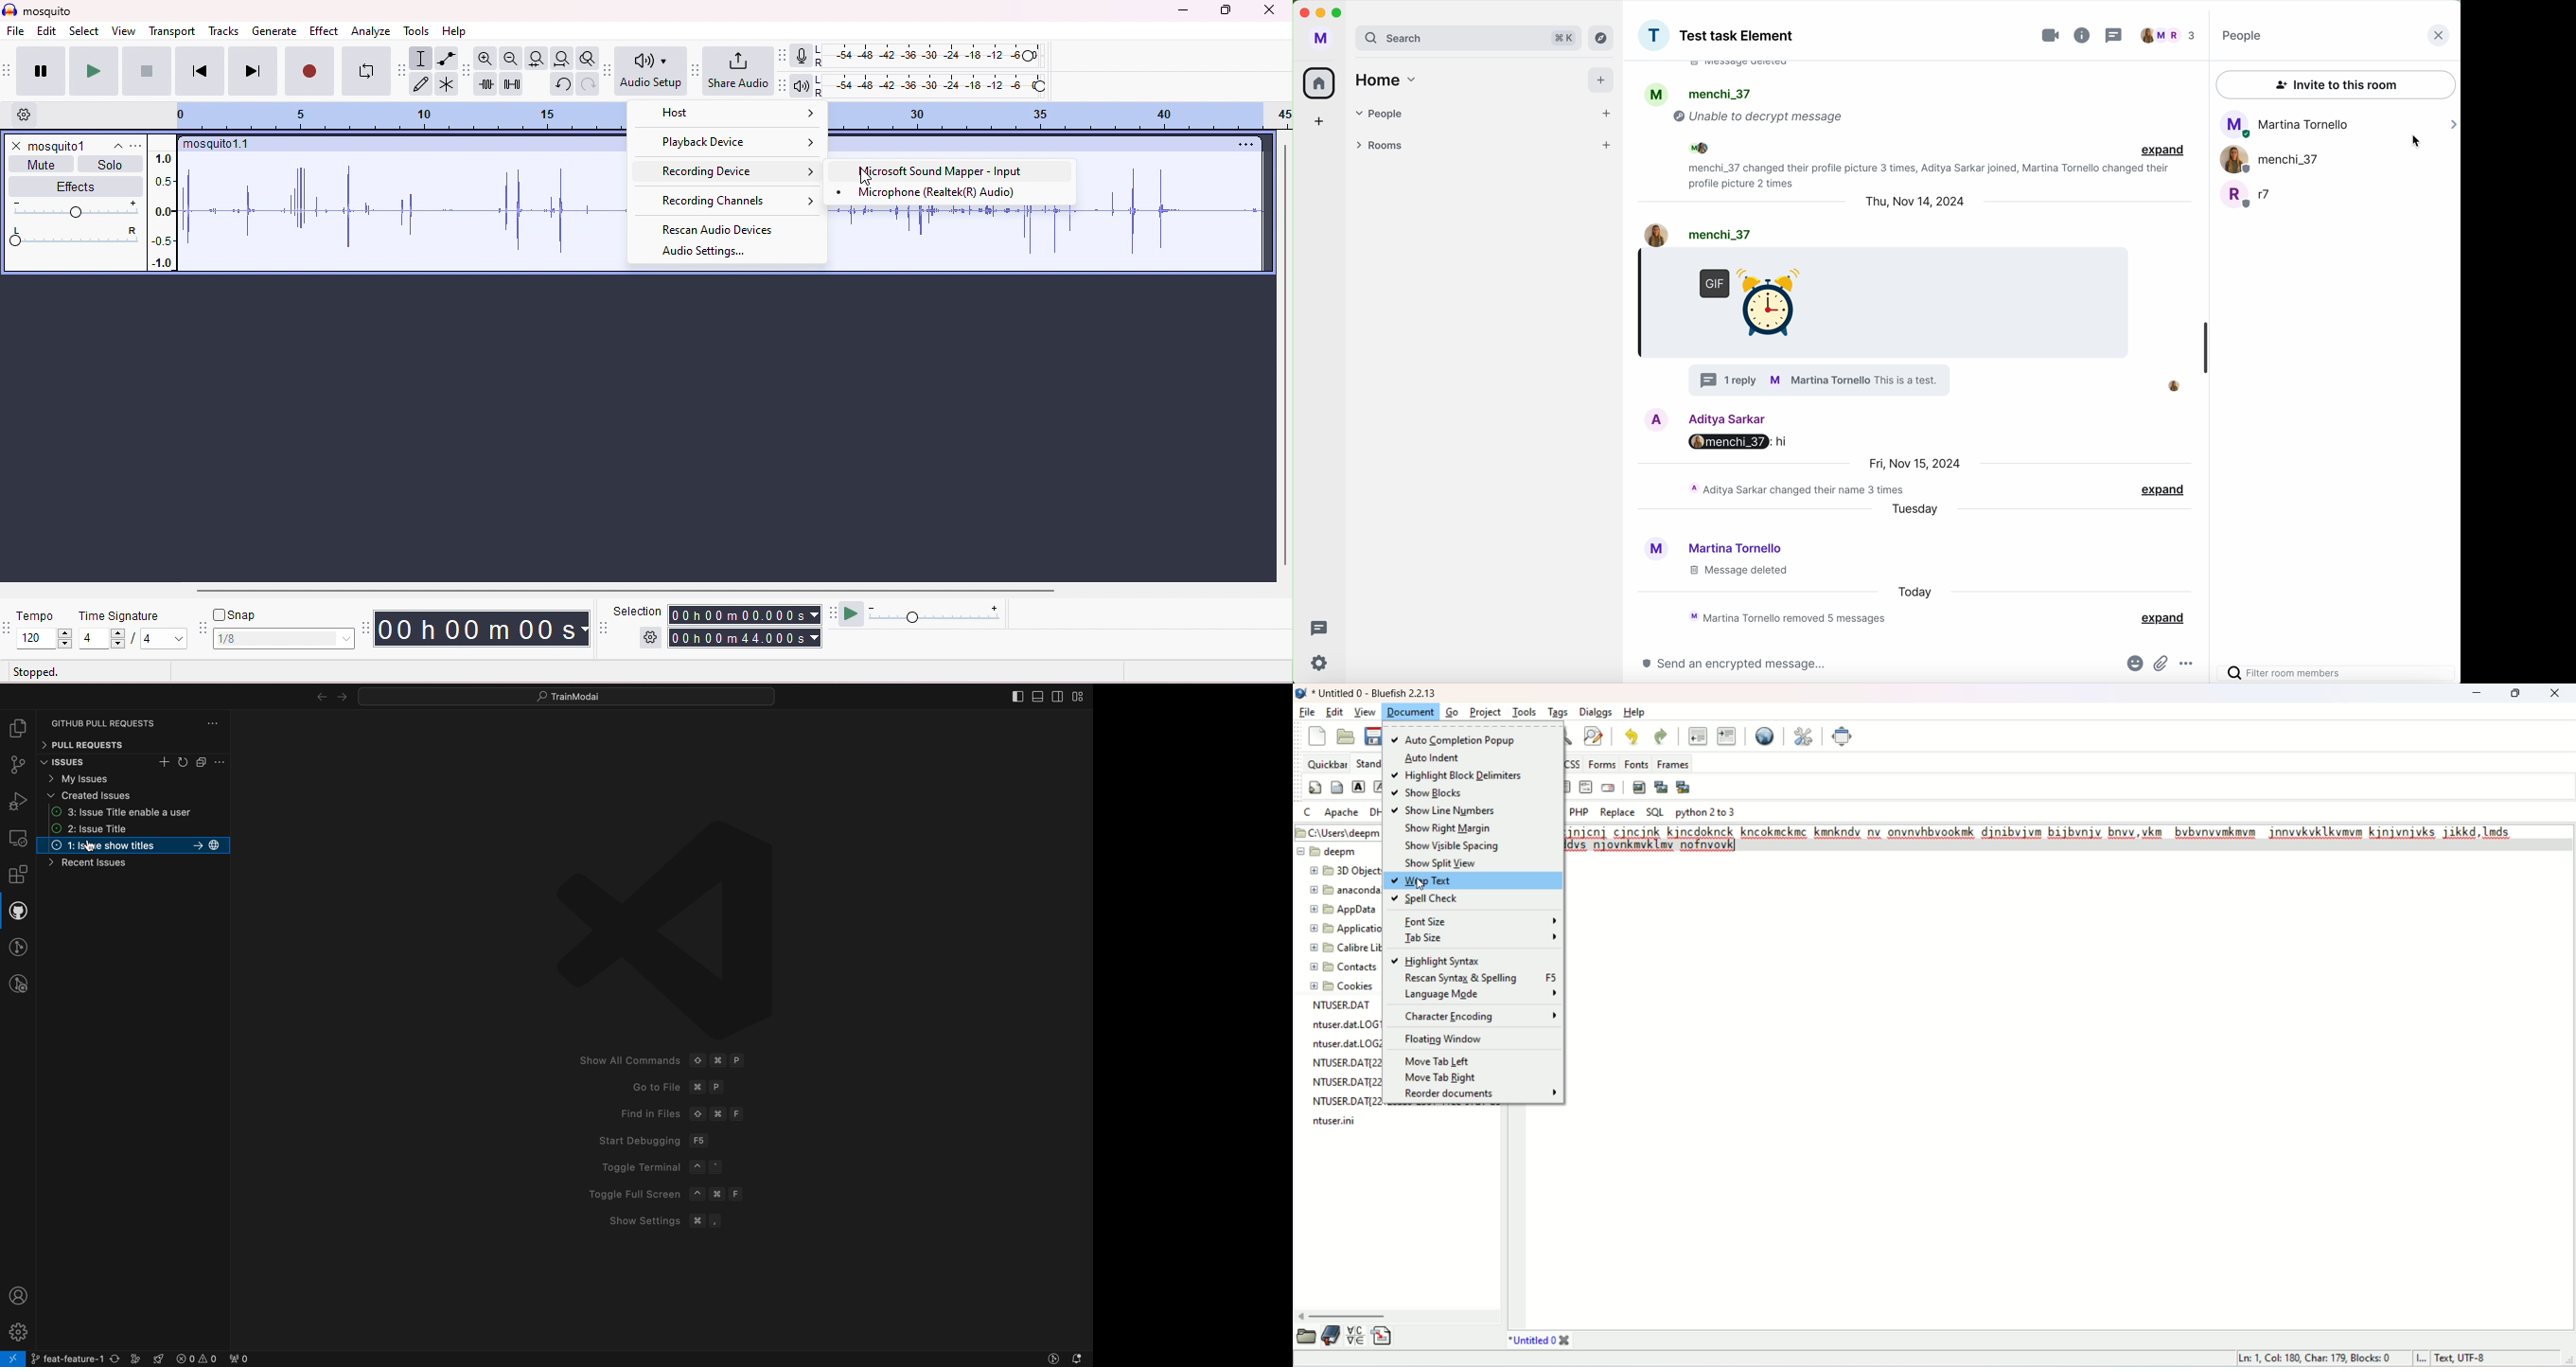 This screenshot has width=2576, height=1372. I want to click on send an encrypted message, so click(1727, 664).